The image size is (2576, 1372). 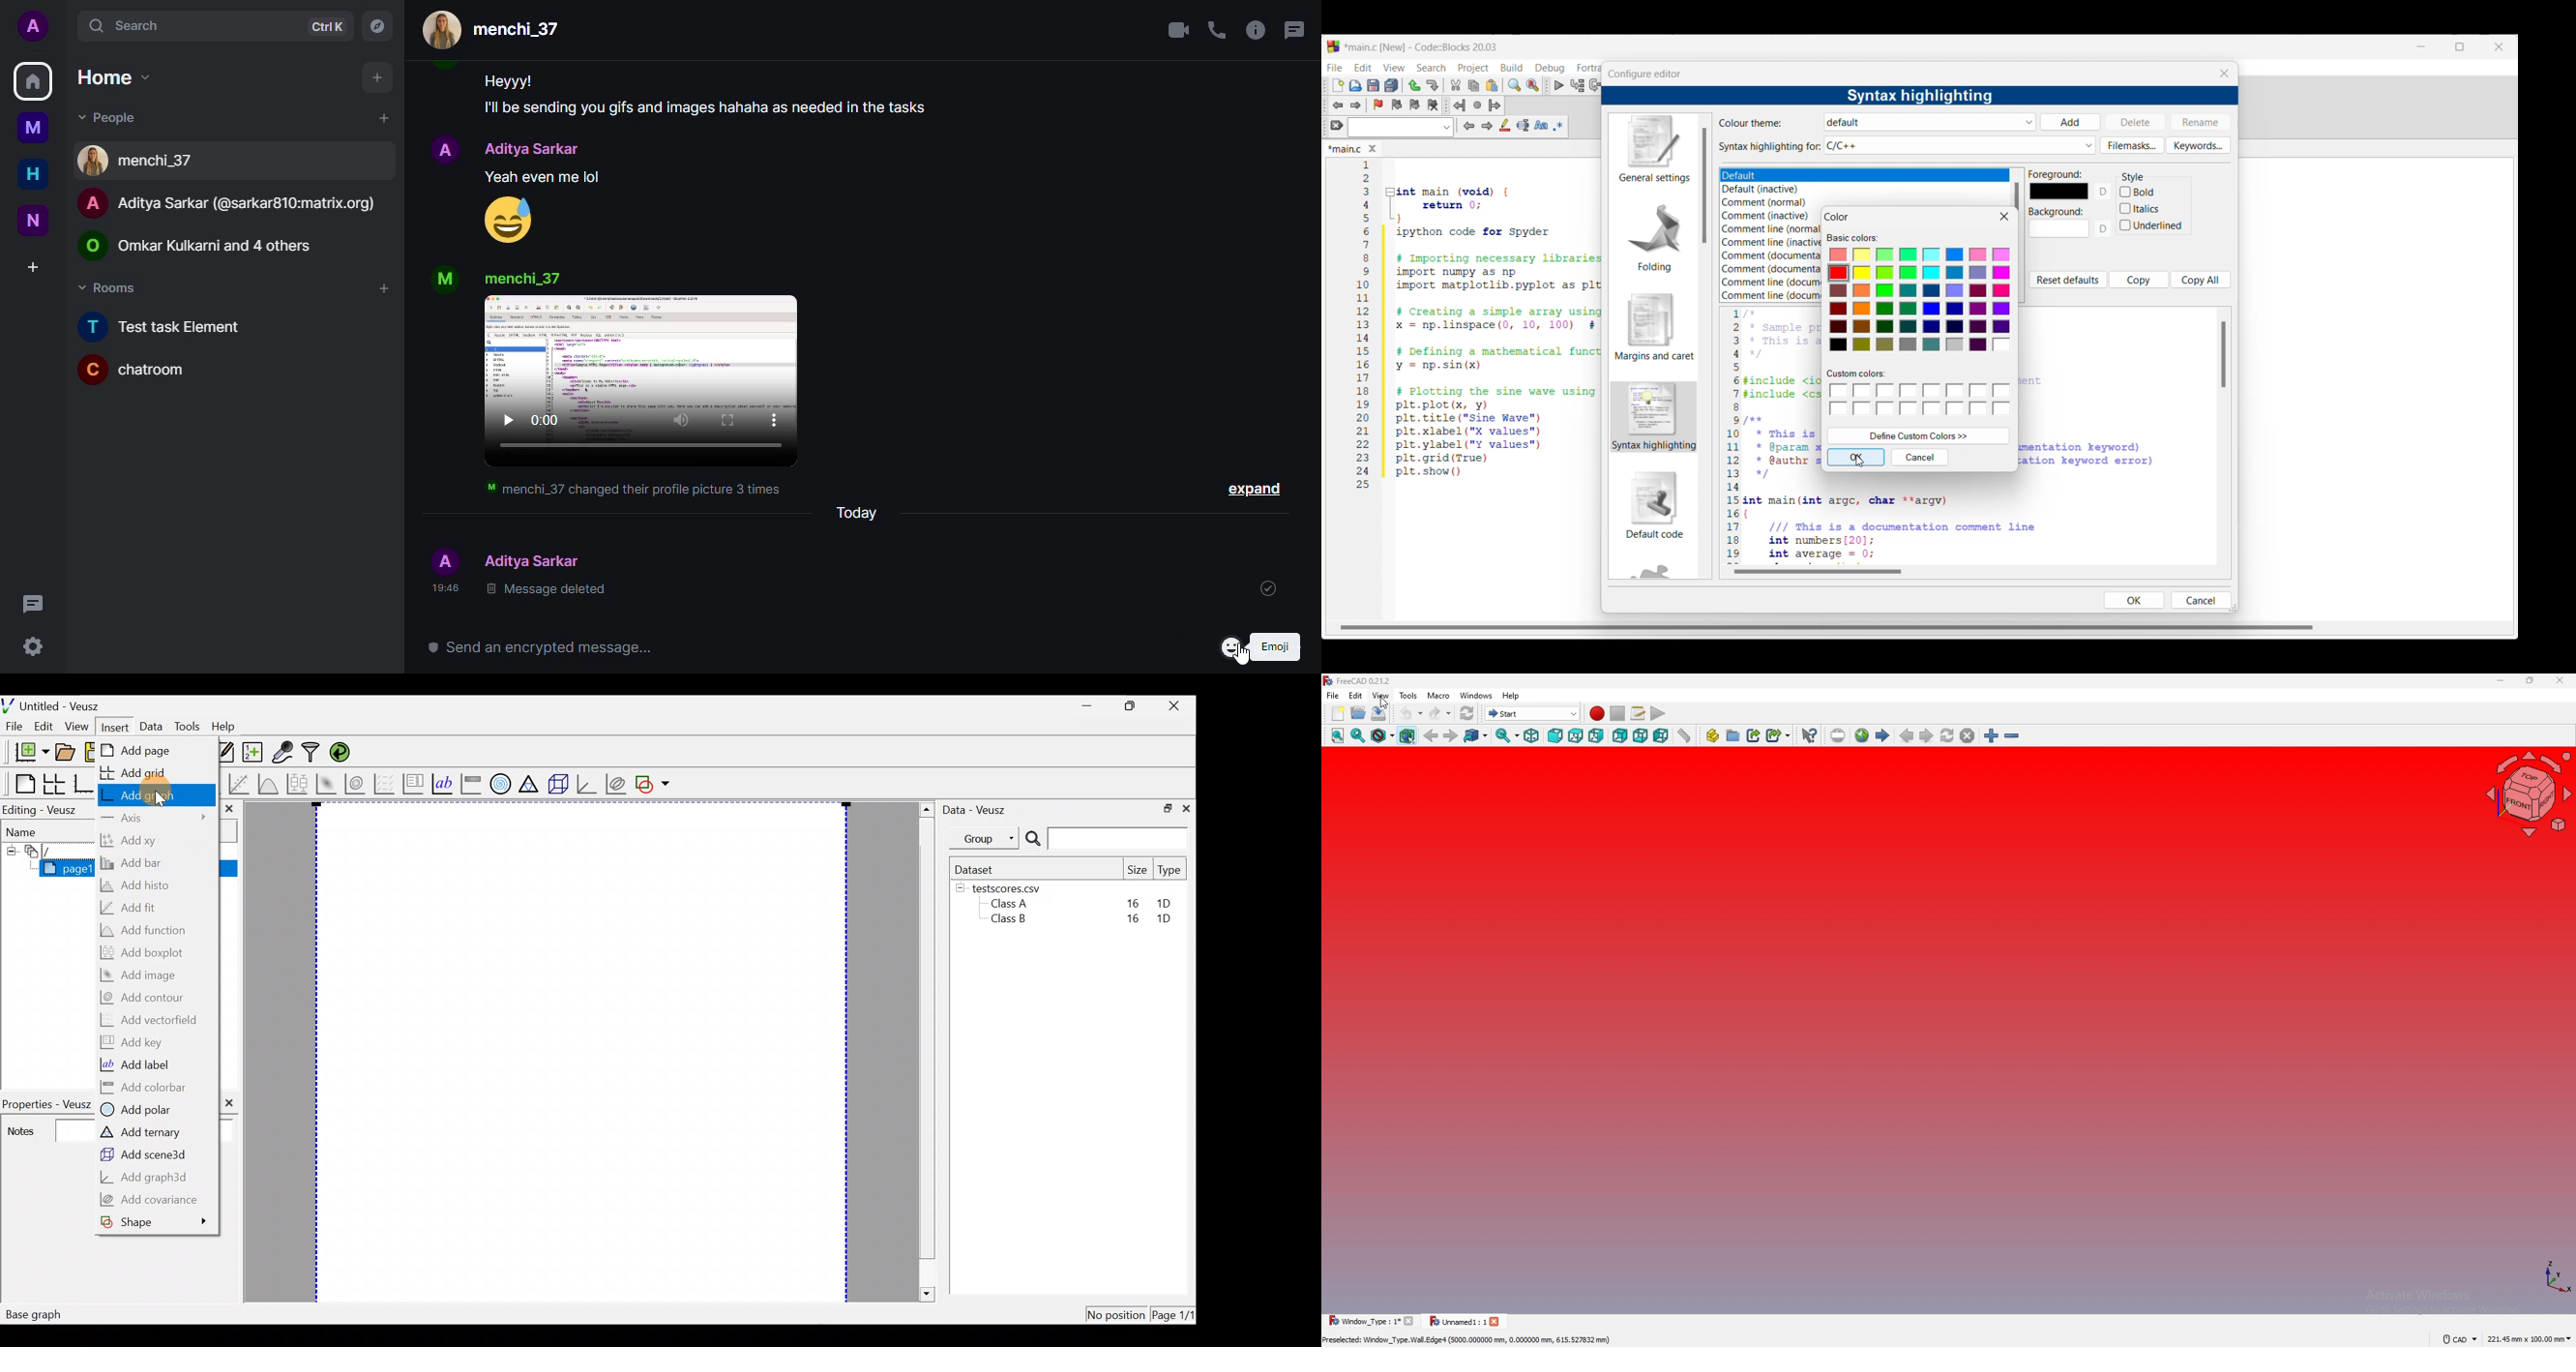 What do you see at coordinates (372, 77) in the screenshot?
I see `add` at bounding box center [372, 77].